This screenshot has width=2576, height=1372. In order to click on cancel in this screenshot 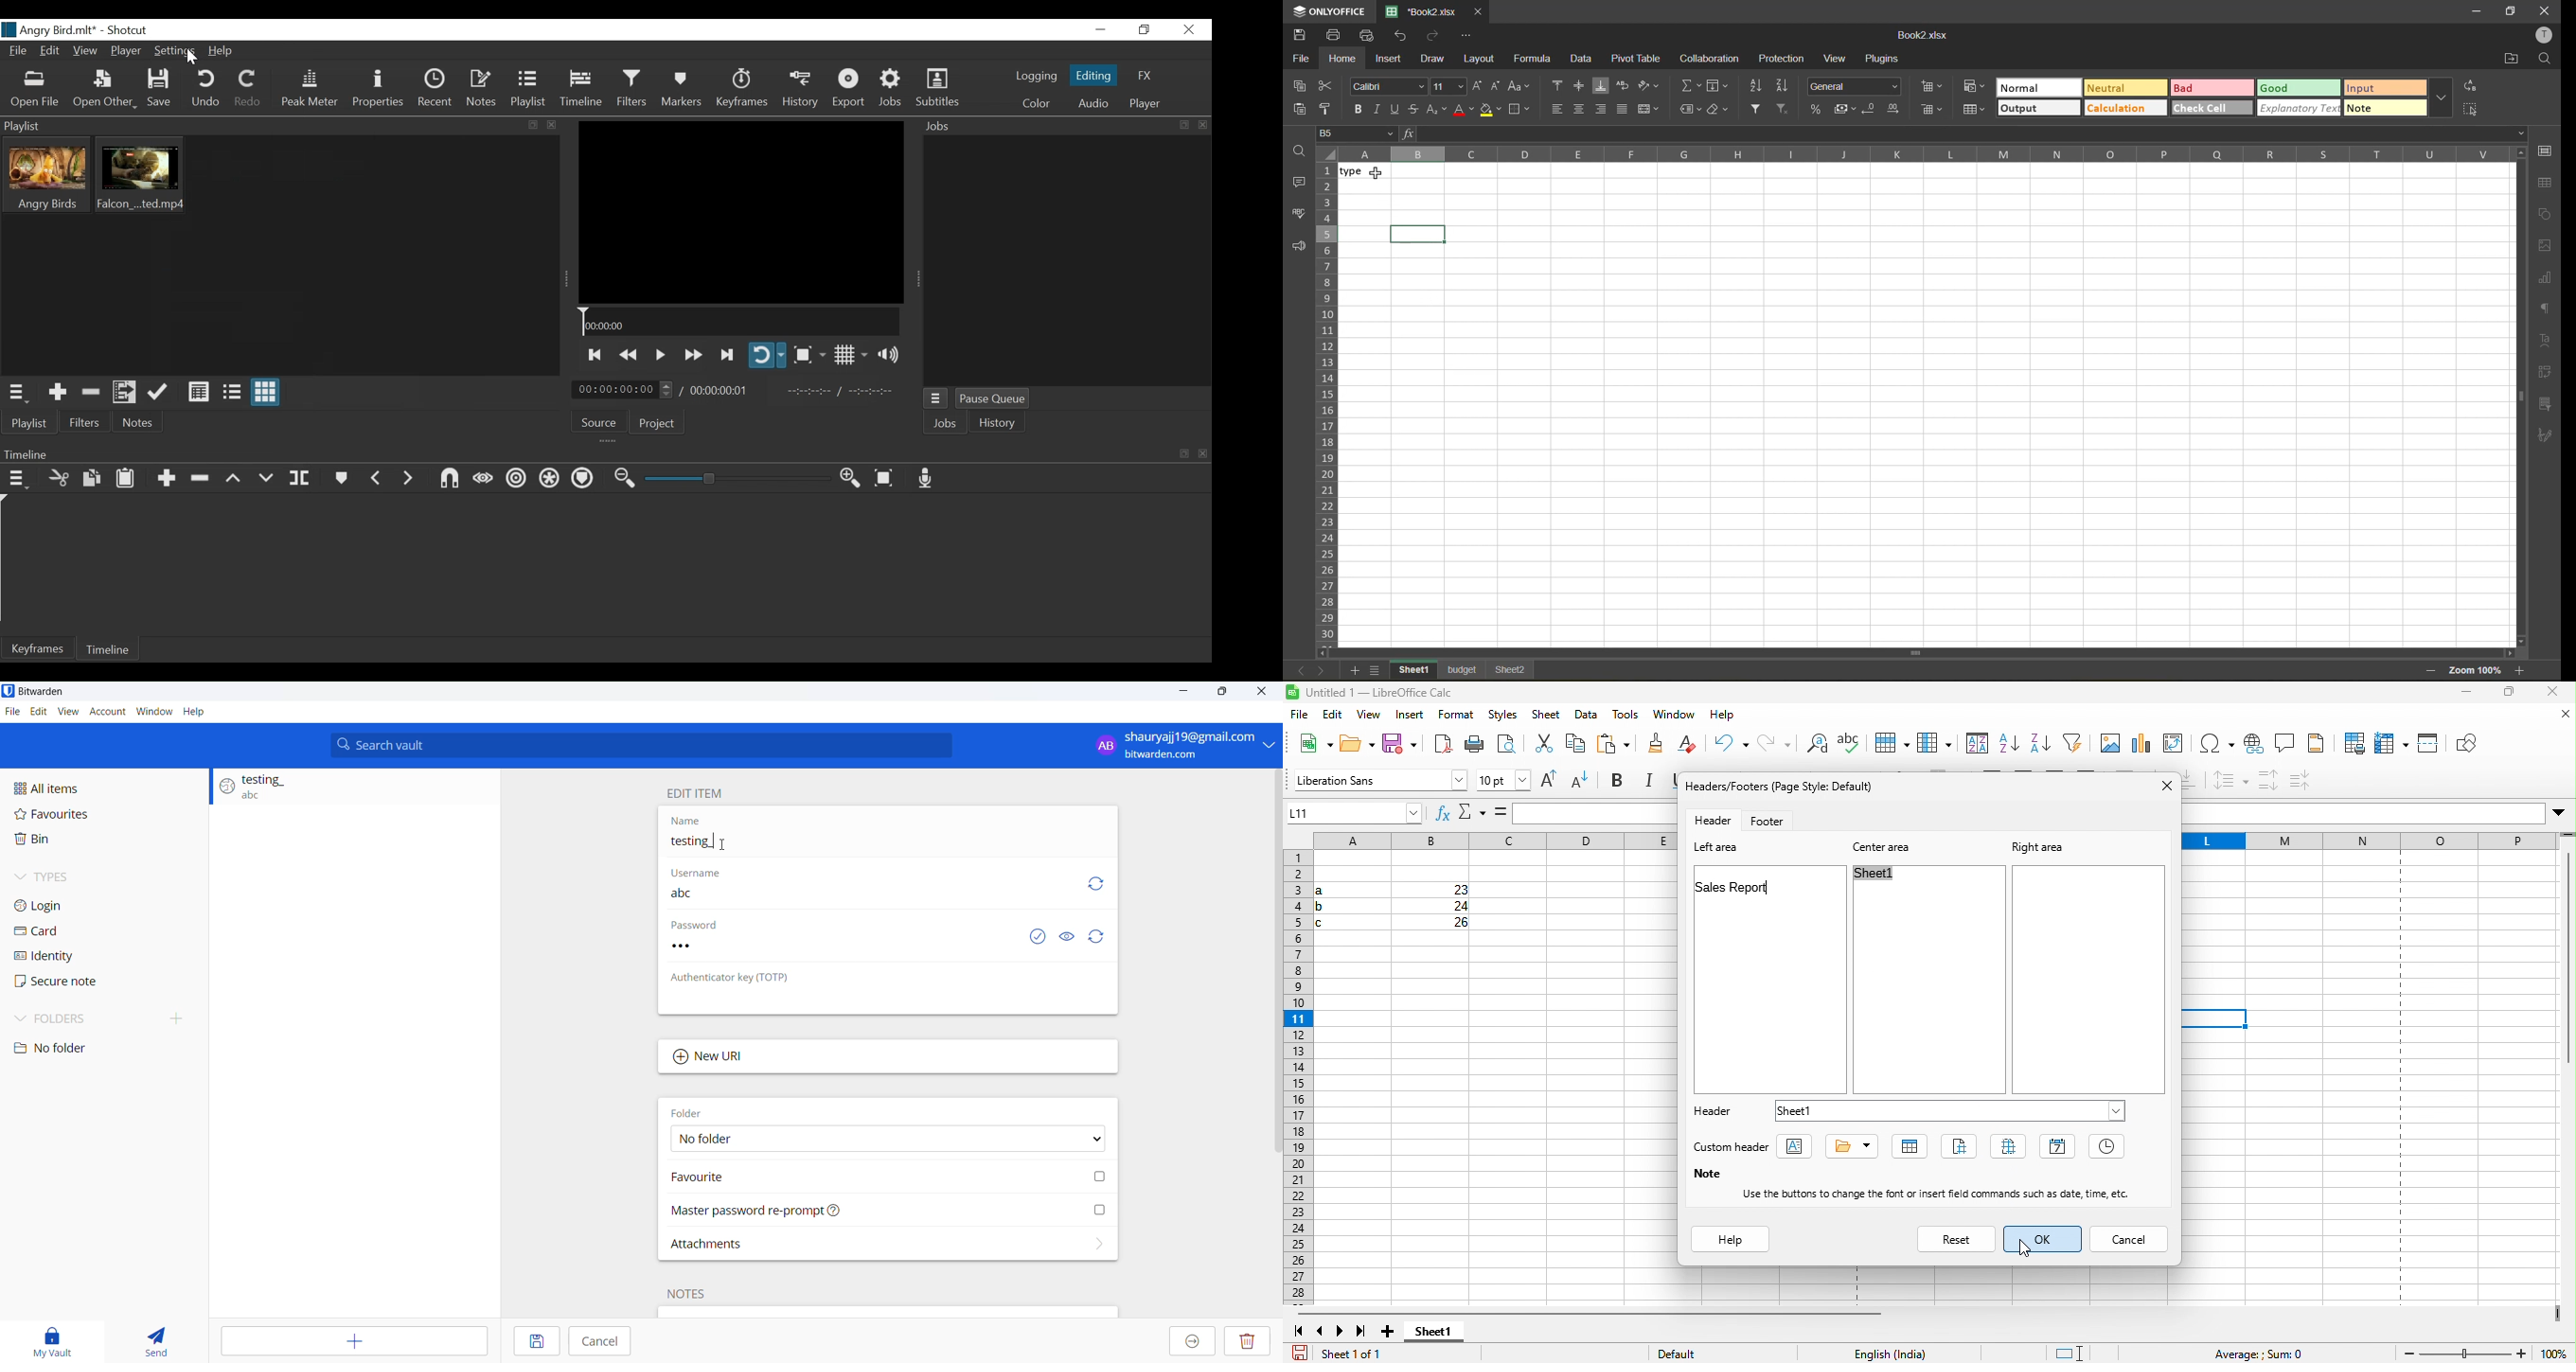, I will do `click(2128, 1239)`.